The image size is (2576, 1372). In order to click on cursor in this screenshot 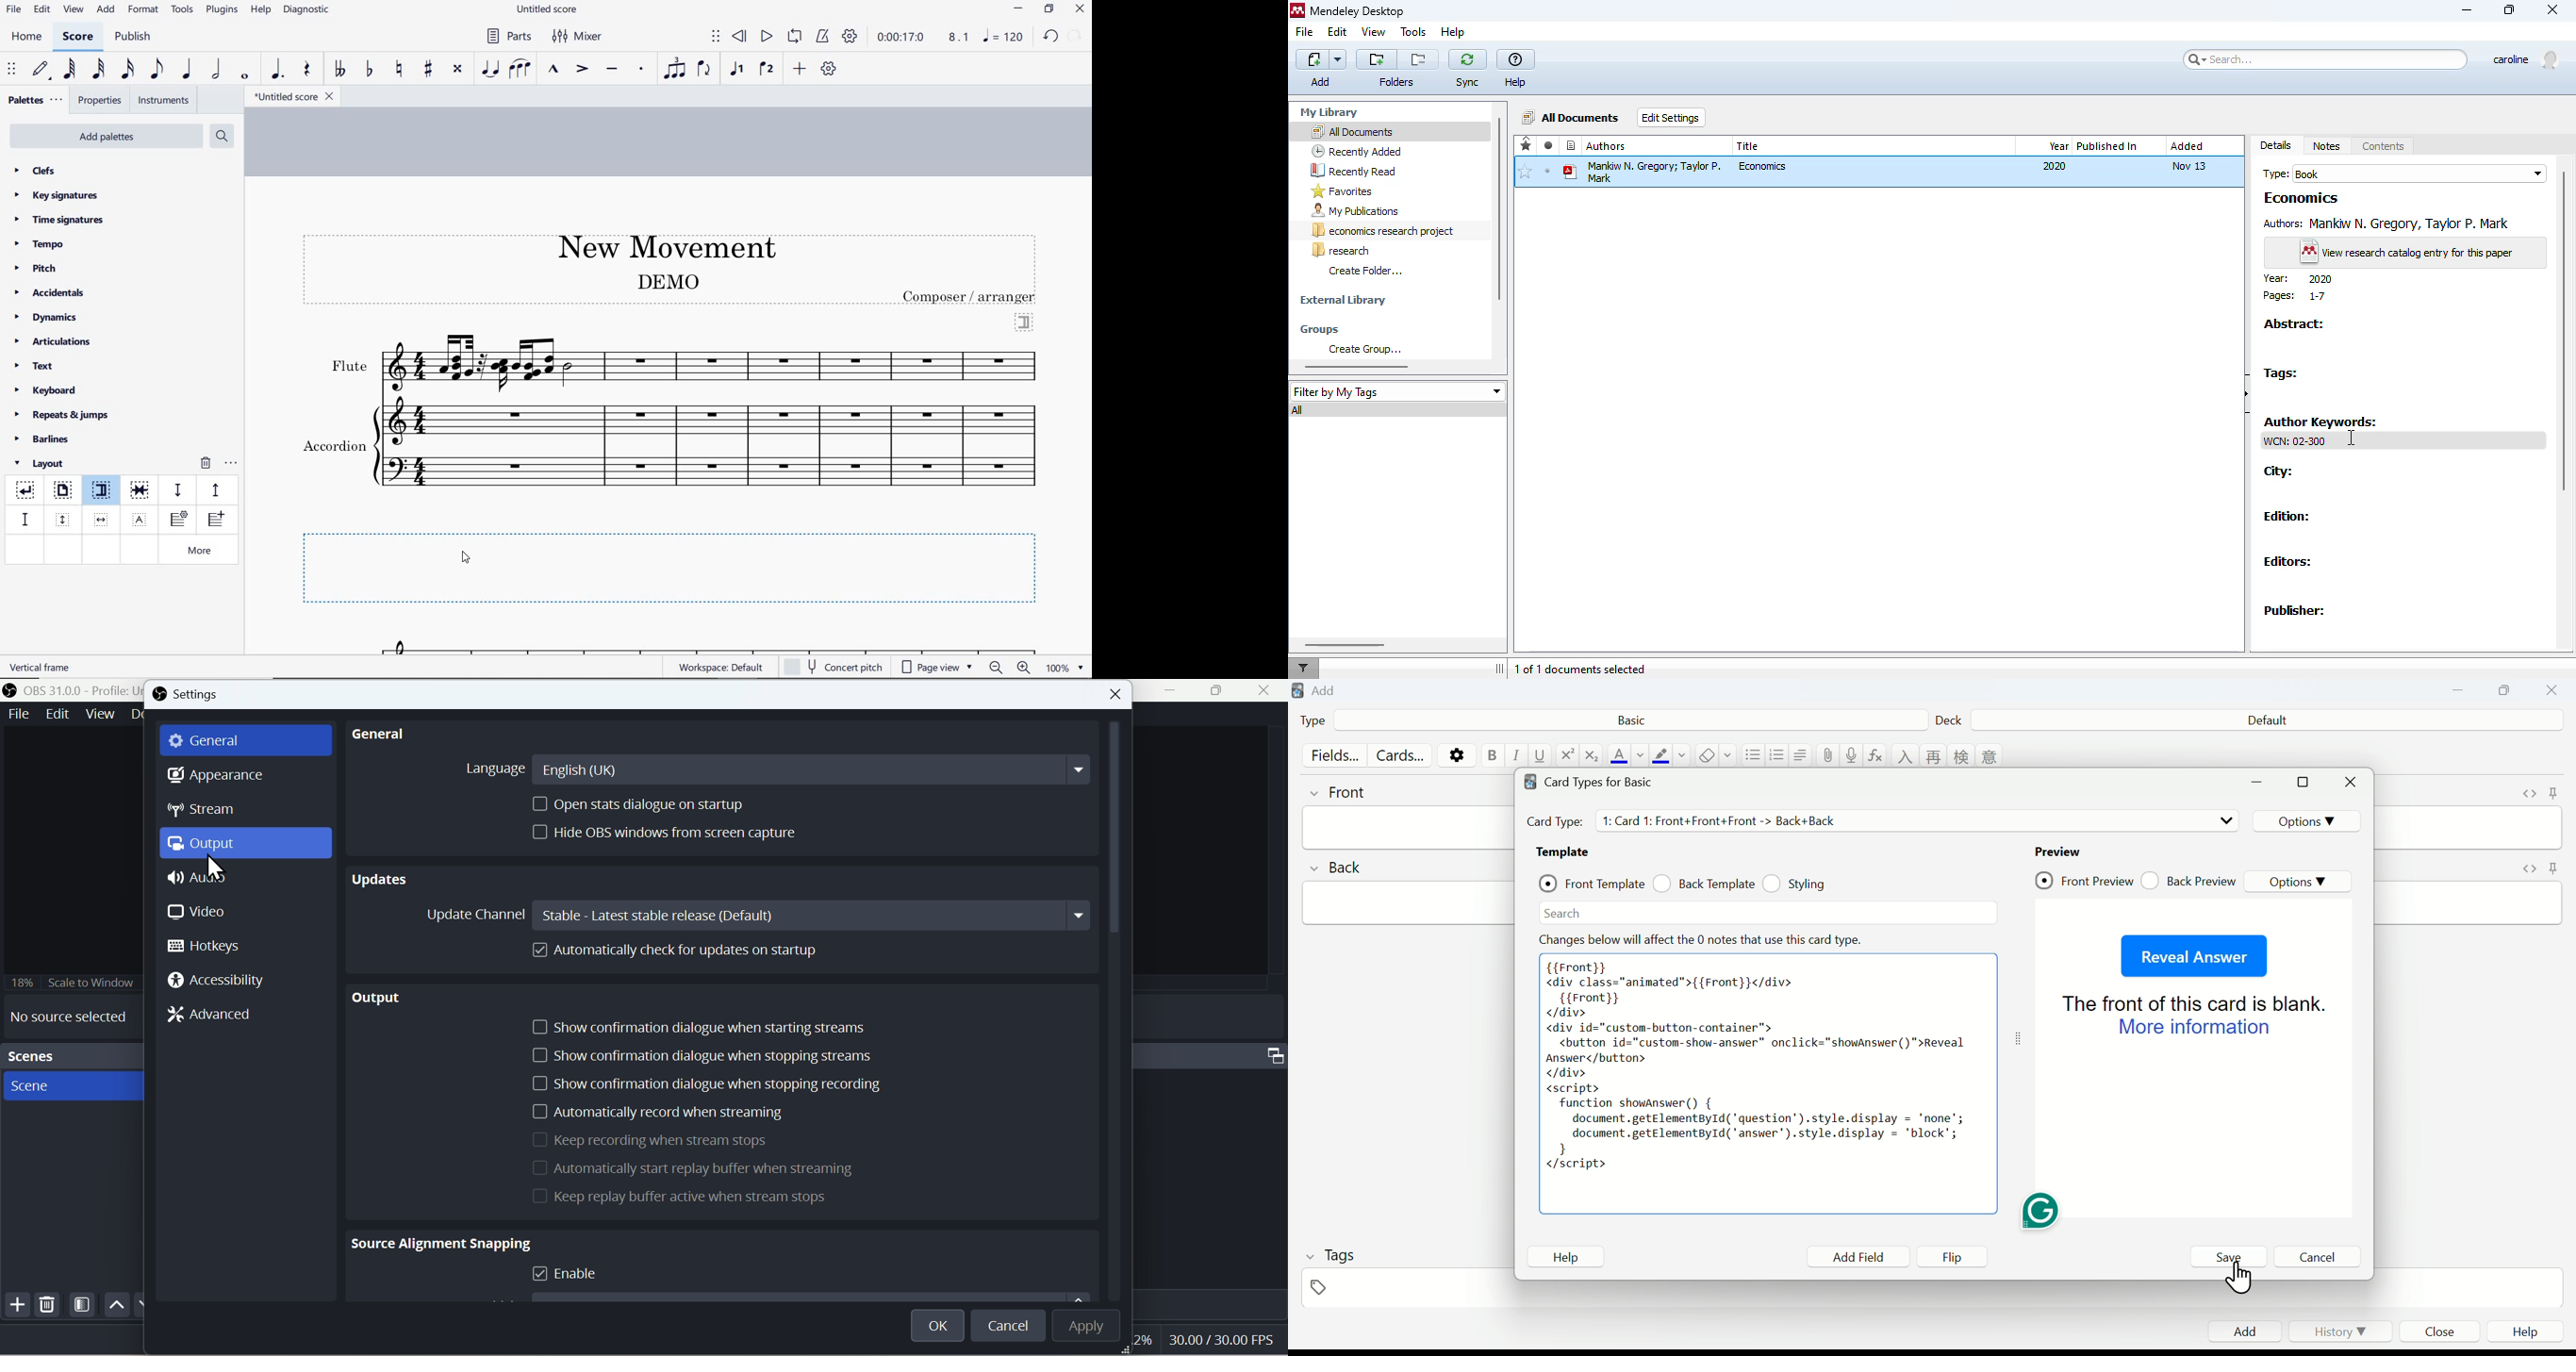, I will do `click(2238, 1279)`.